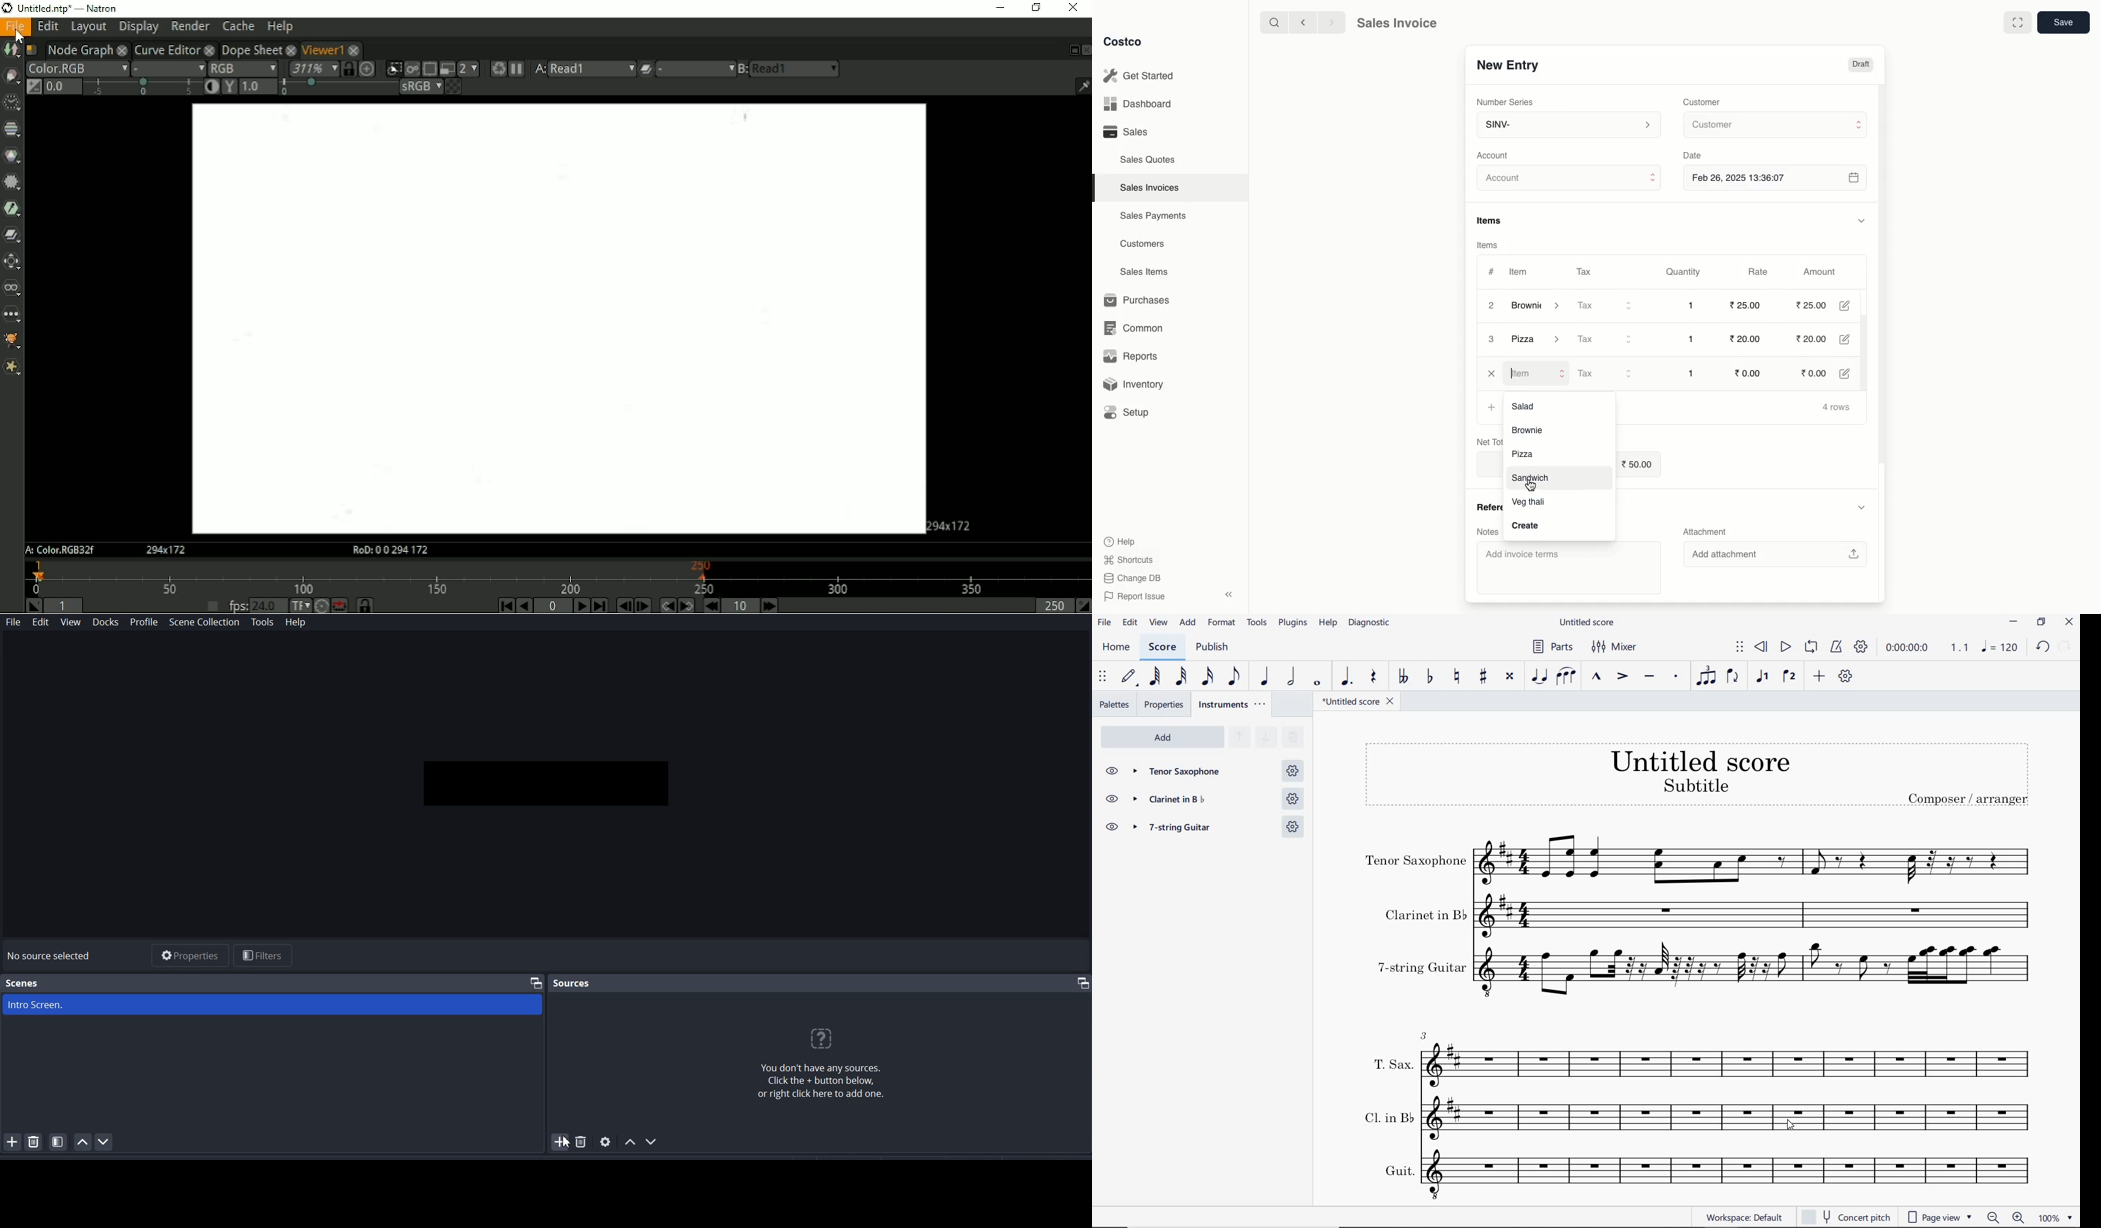 The height and width of the screenshot is (1232, 2128). I want to click on No source selected, so click(55, 956).